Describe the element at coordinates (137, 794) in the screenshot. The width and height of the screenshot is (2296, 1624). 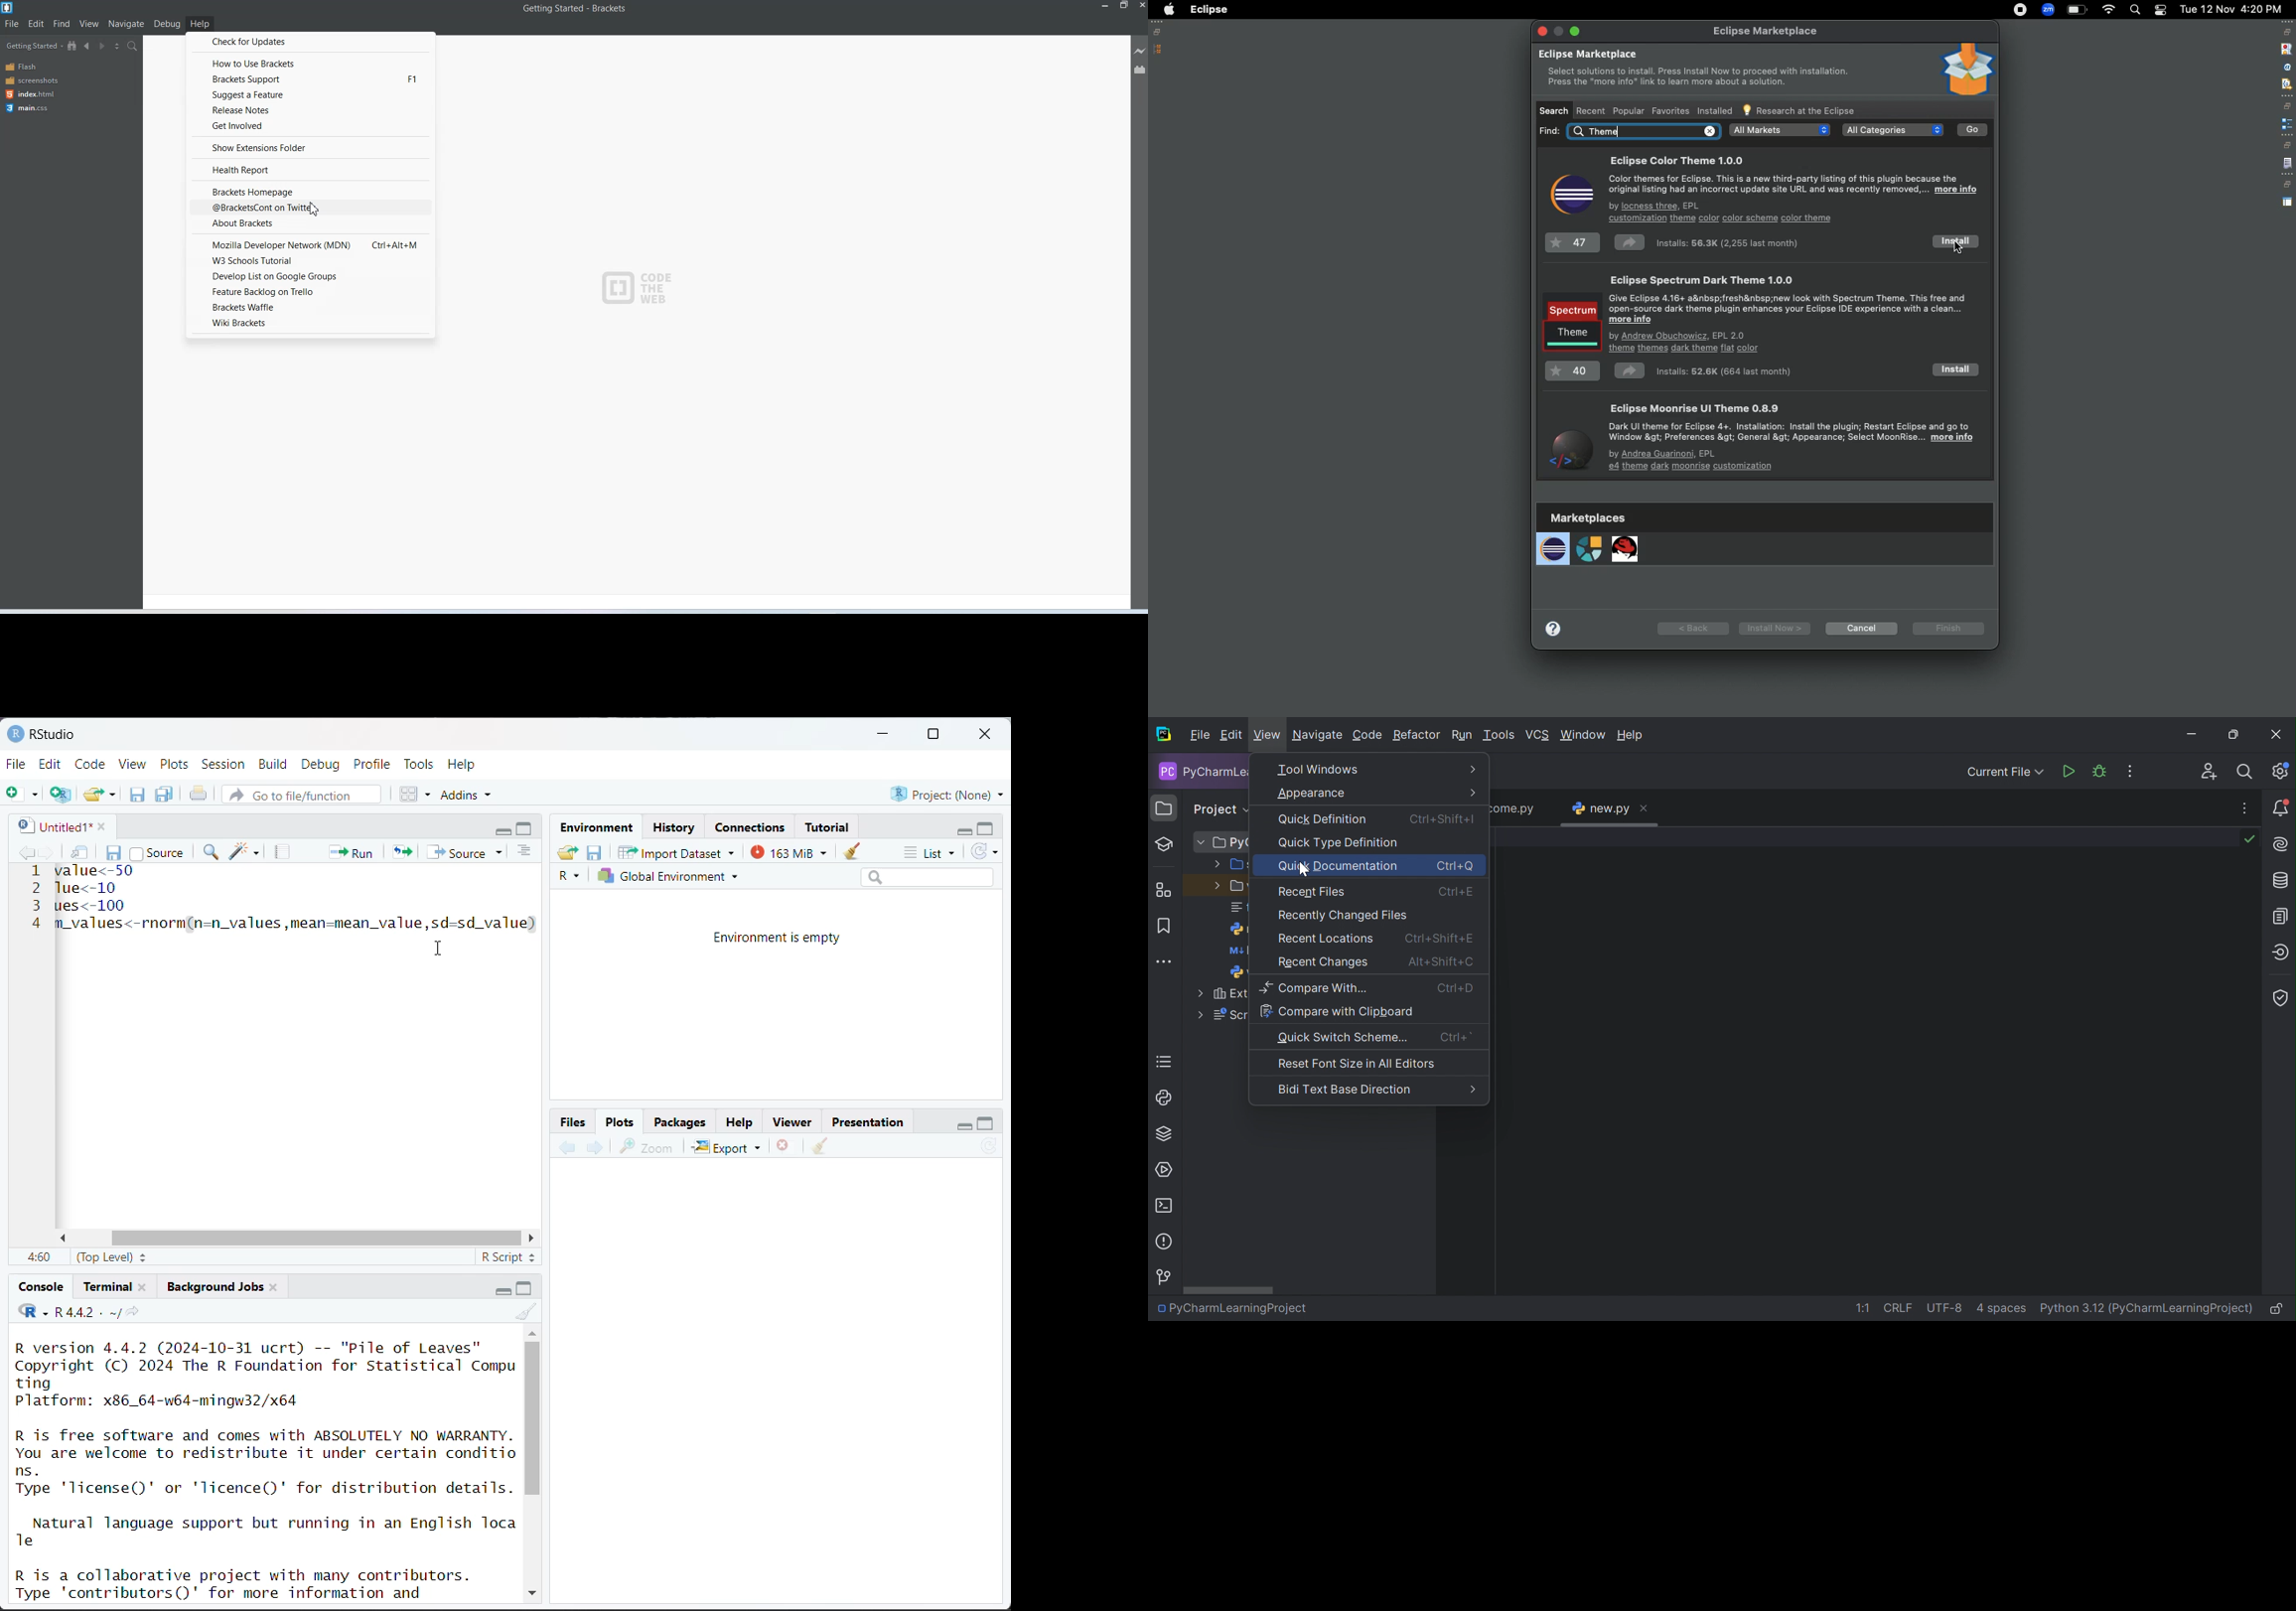
I see `save current document` at that location.